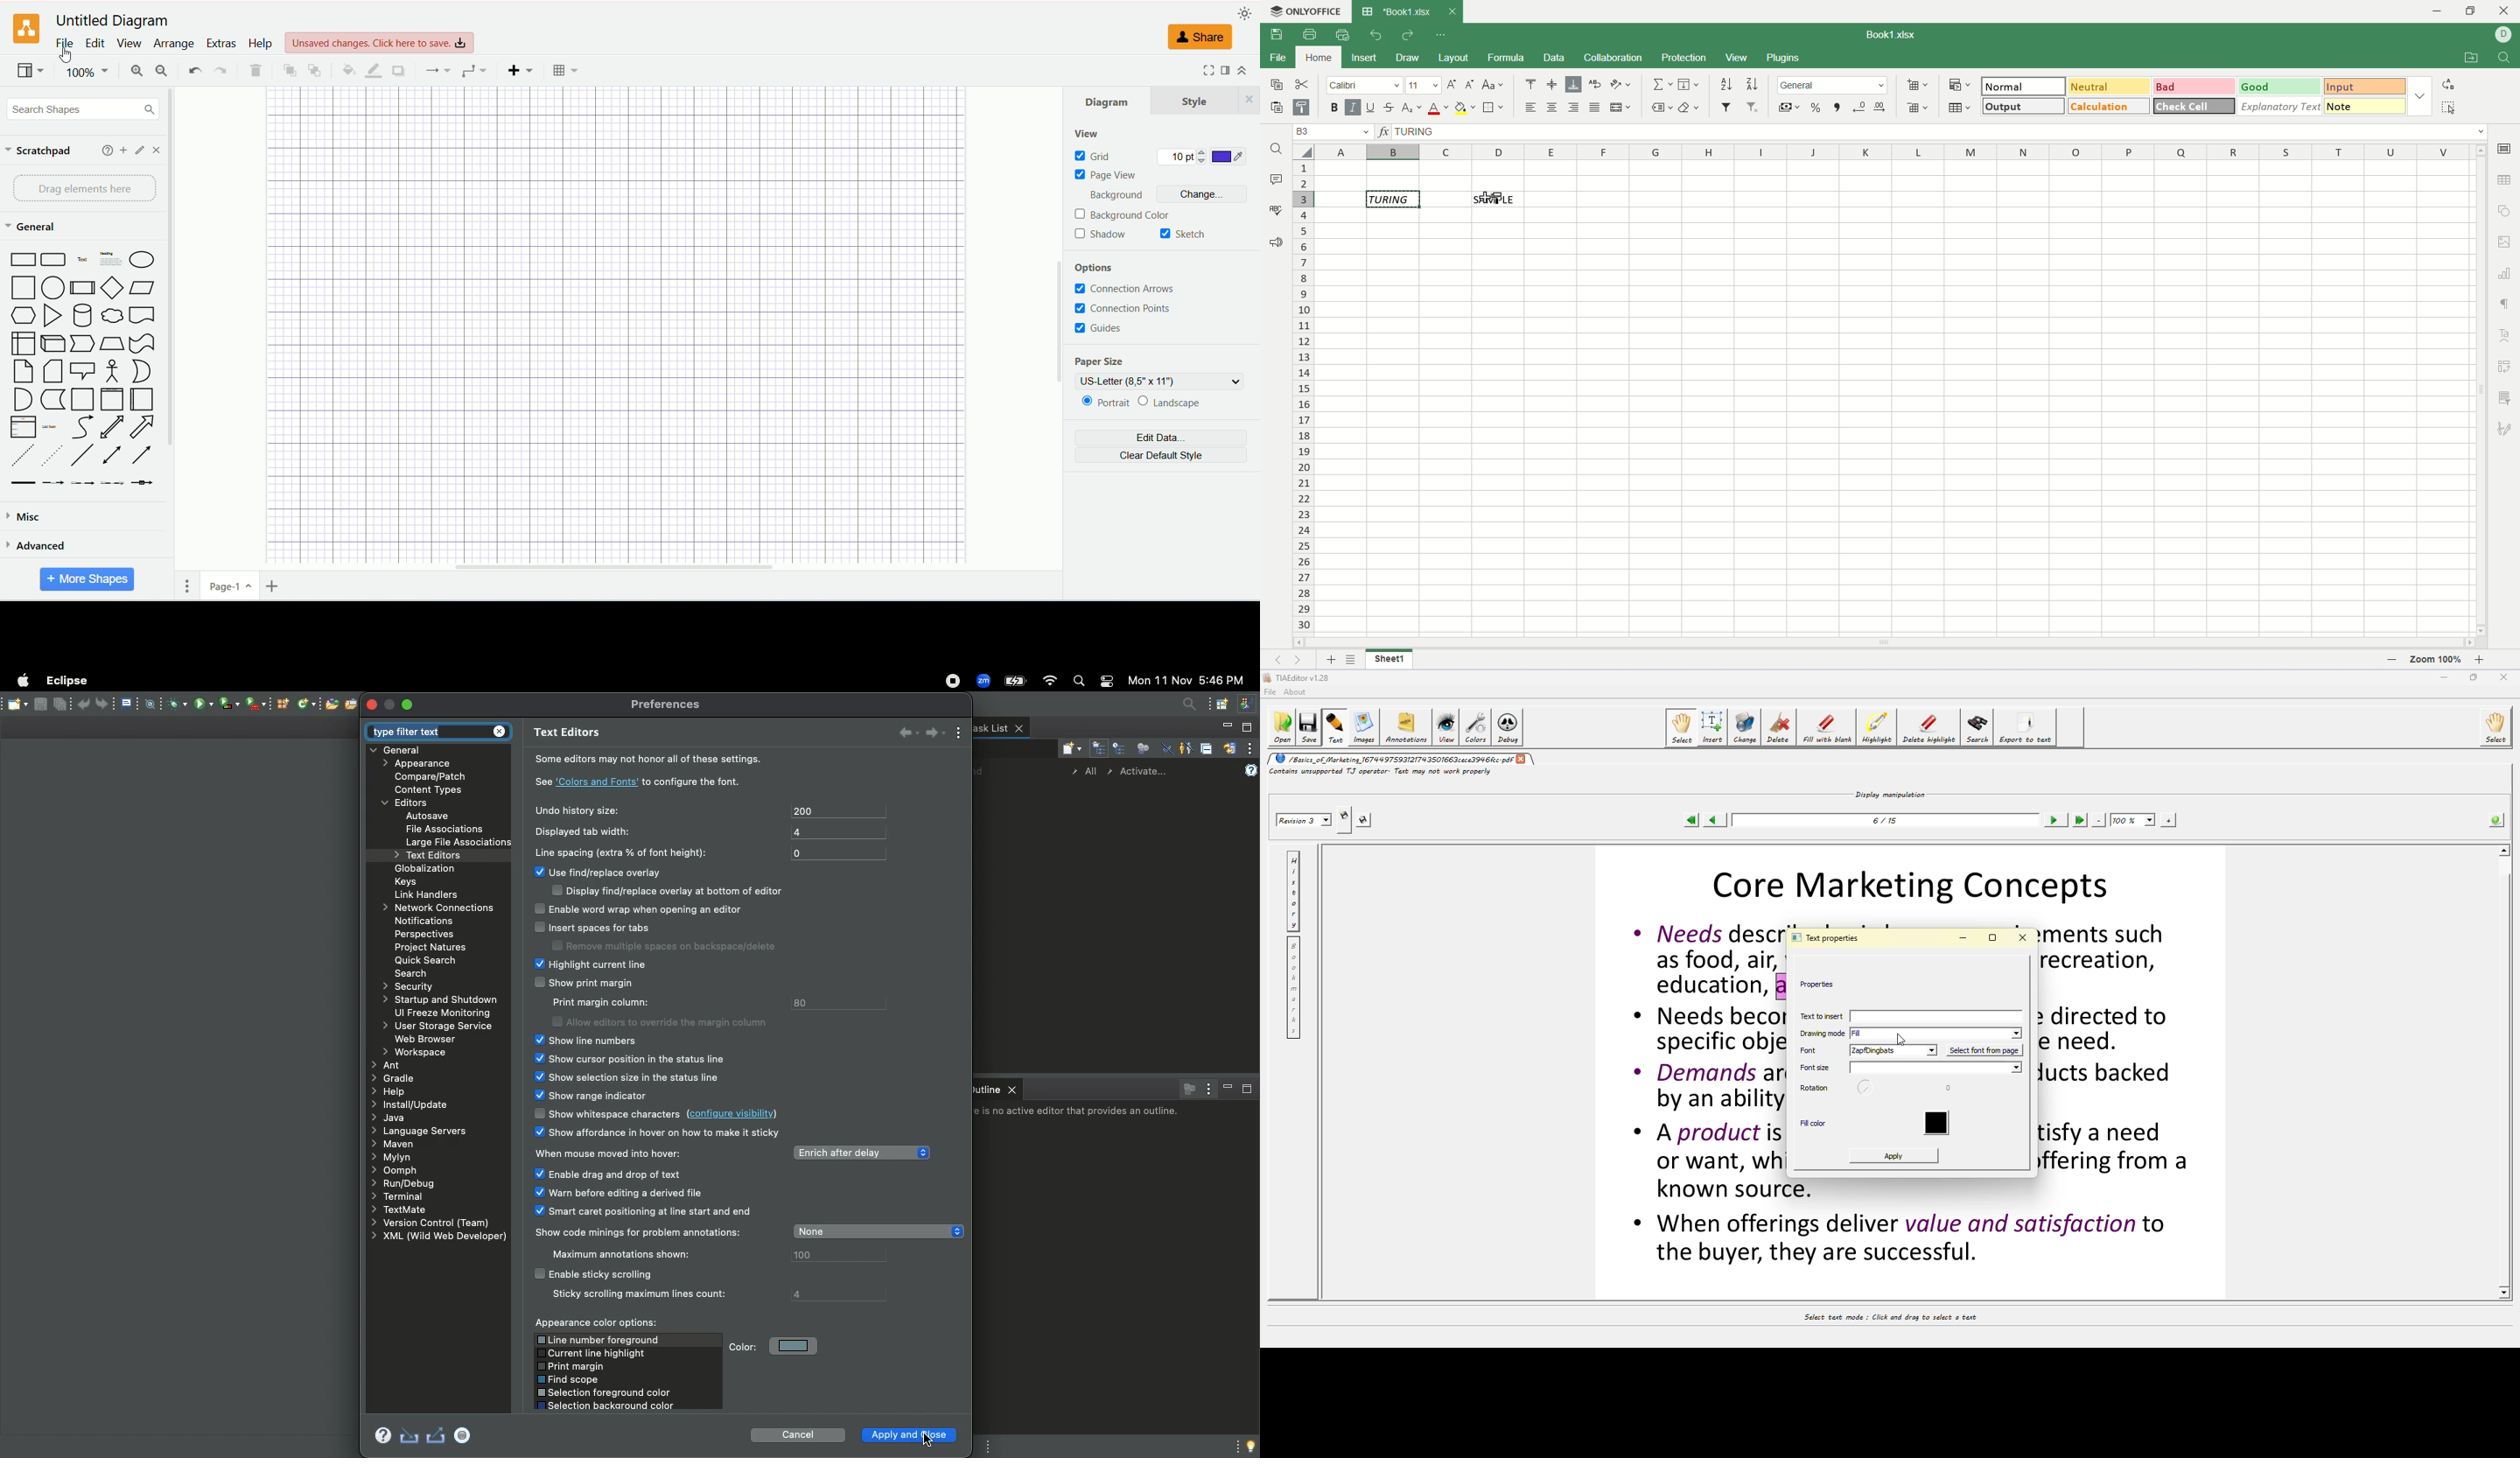 The width and height of the screenshot is (2520, 1484). Describe the element at coordinates (2421, 98) in the screenshot. I see `format options` at that location.